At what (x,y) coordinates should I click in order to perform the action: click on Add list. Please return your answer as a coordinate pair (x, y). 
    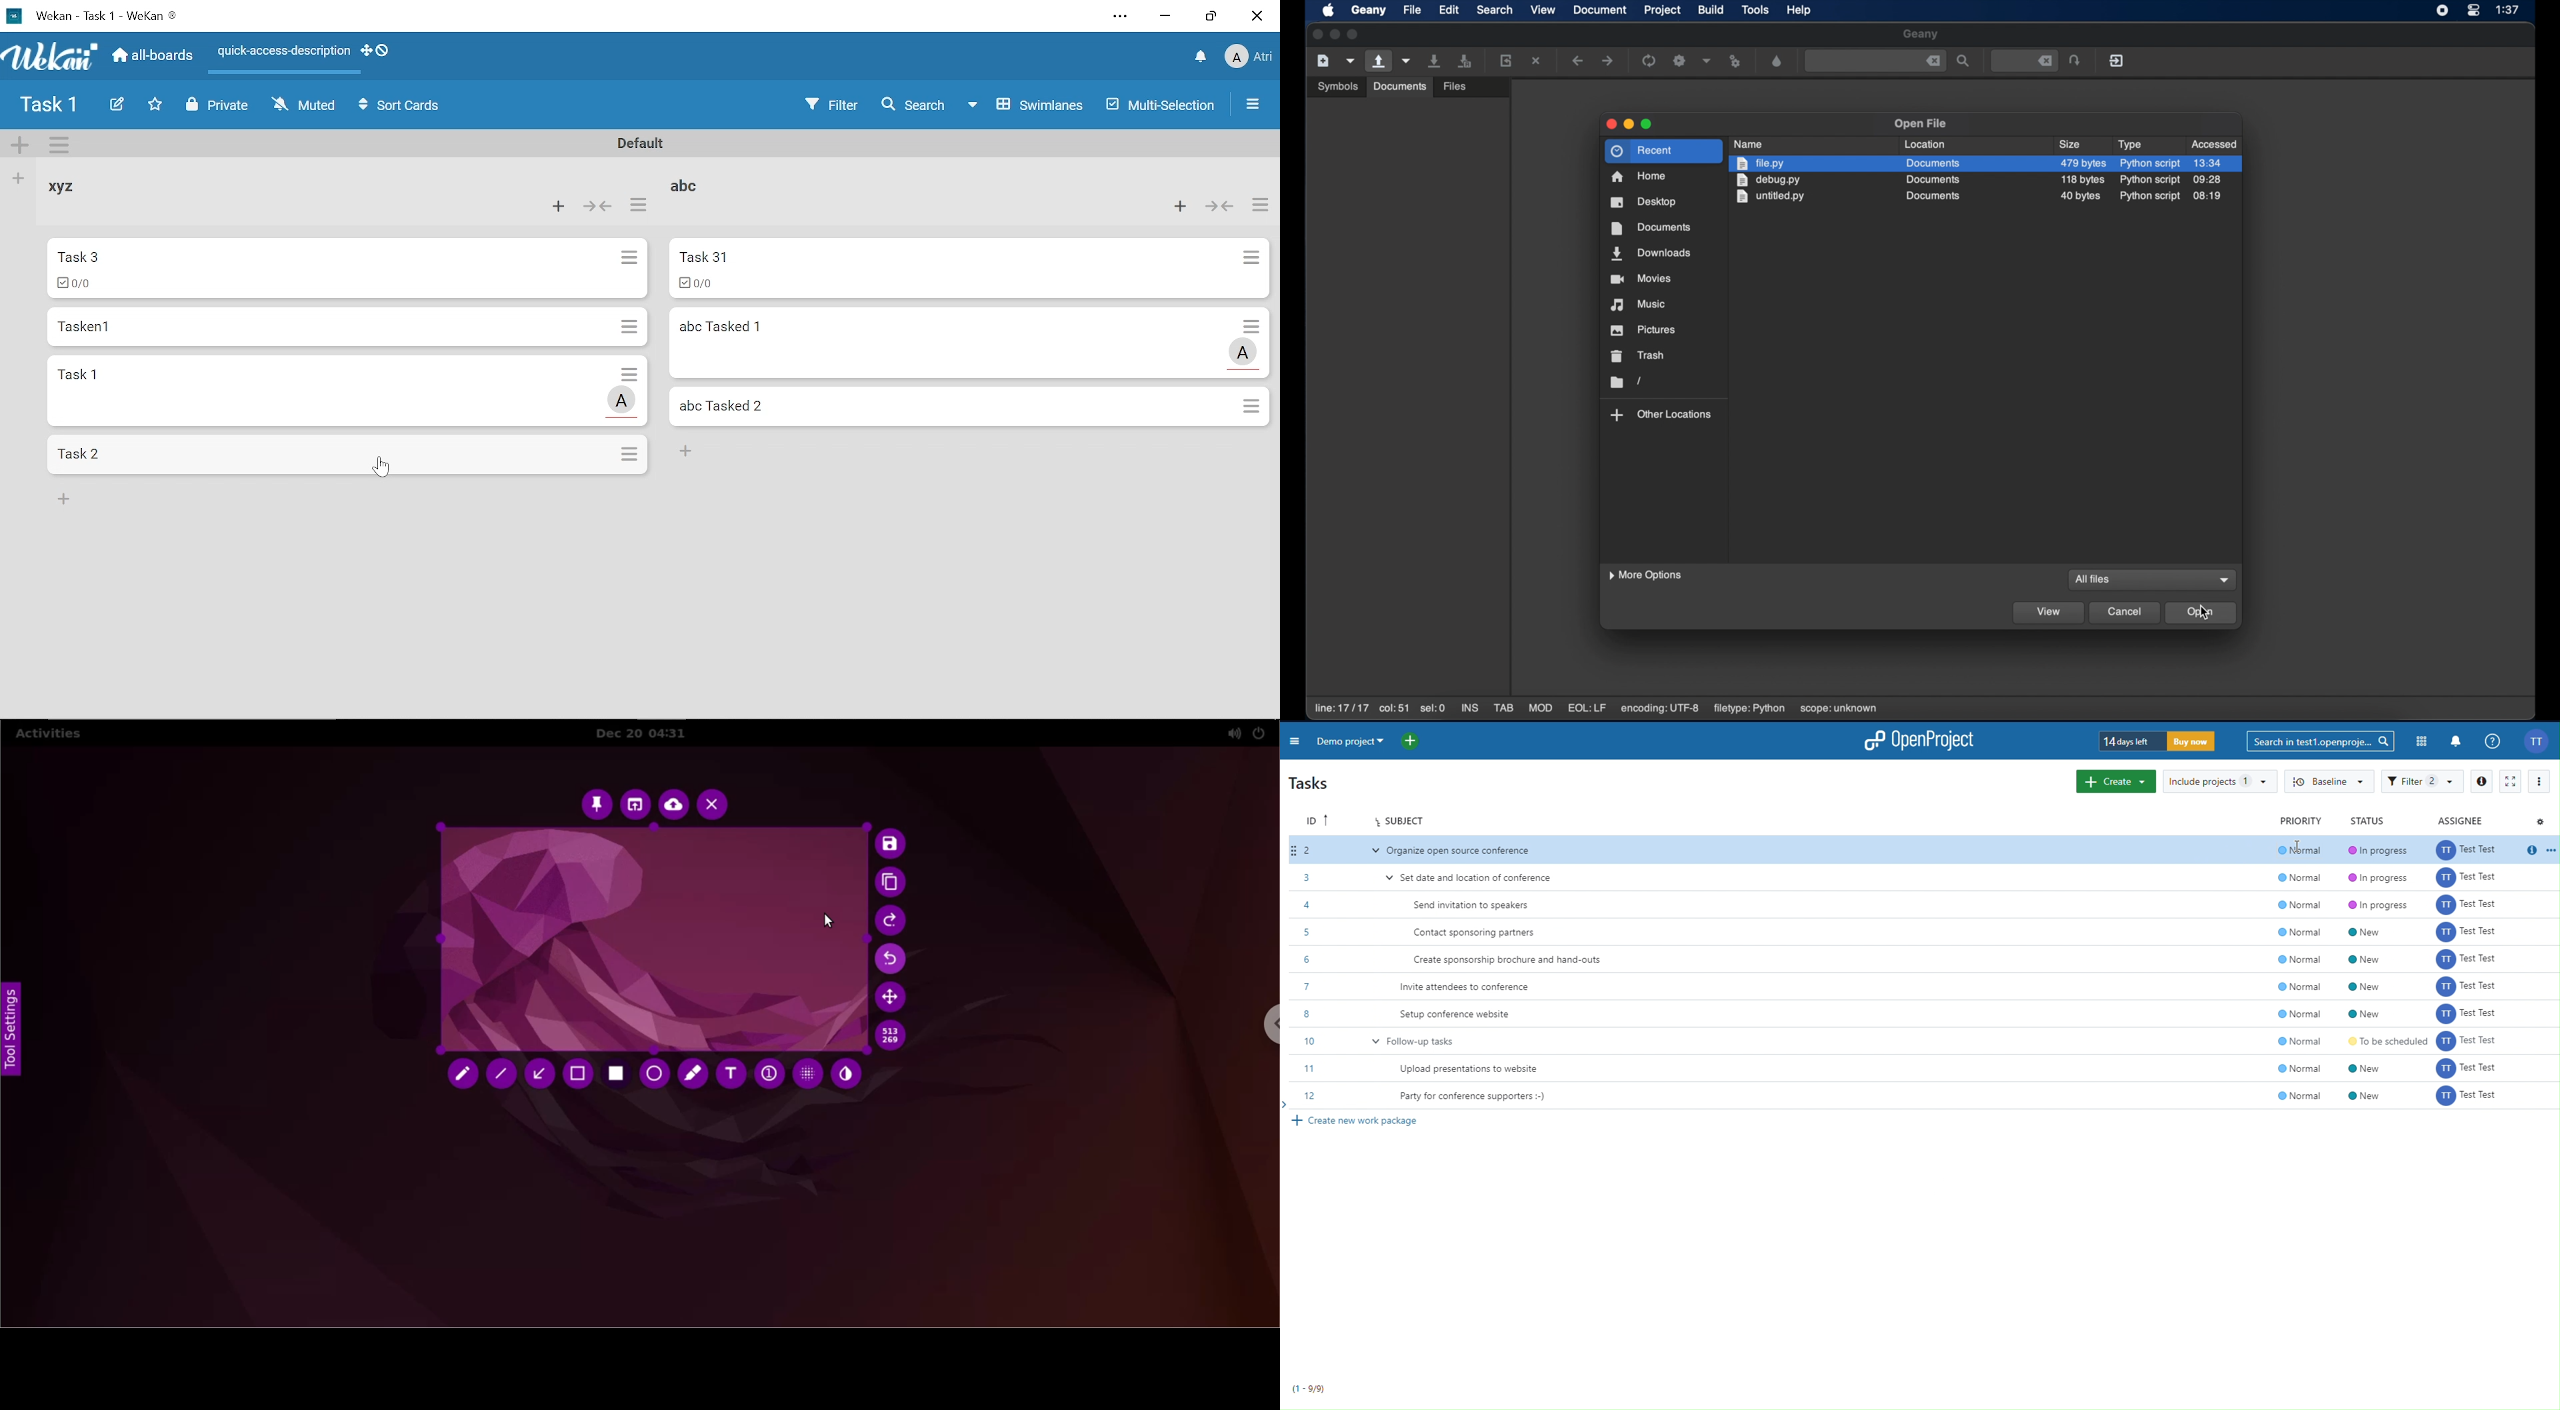
    Looking at the image, I should click on (16, 178).